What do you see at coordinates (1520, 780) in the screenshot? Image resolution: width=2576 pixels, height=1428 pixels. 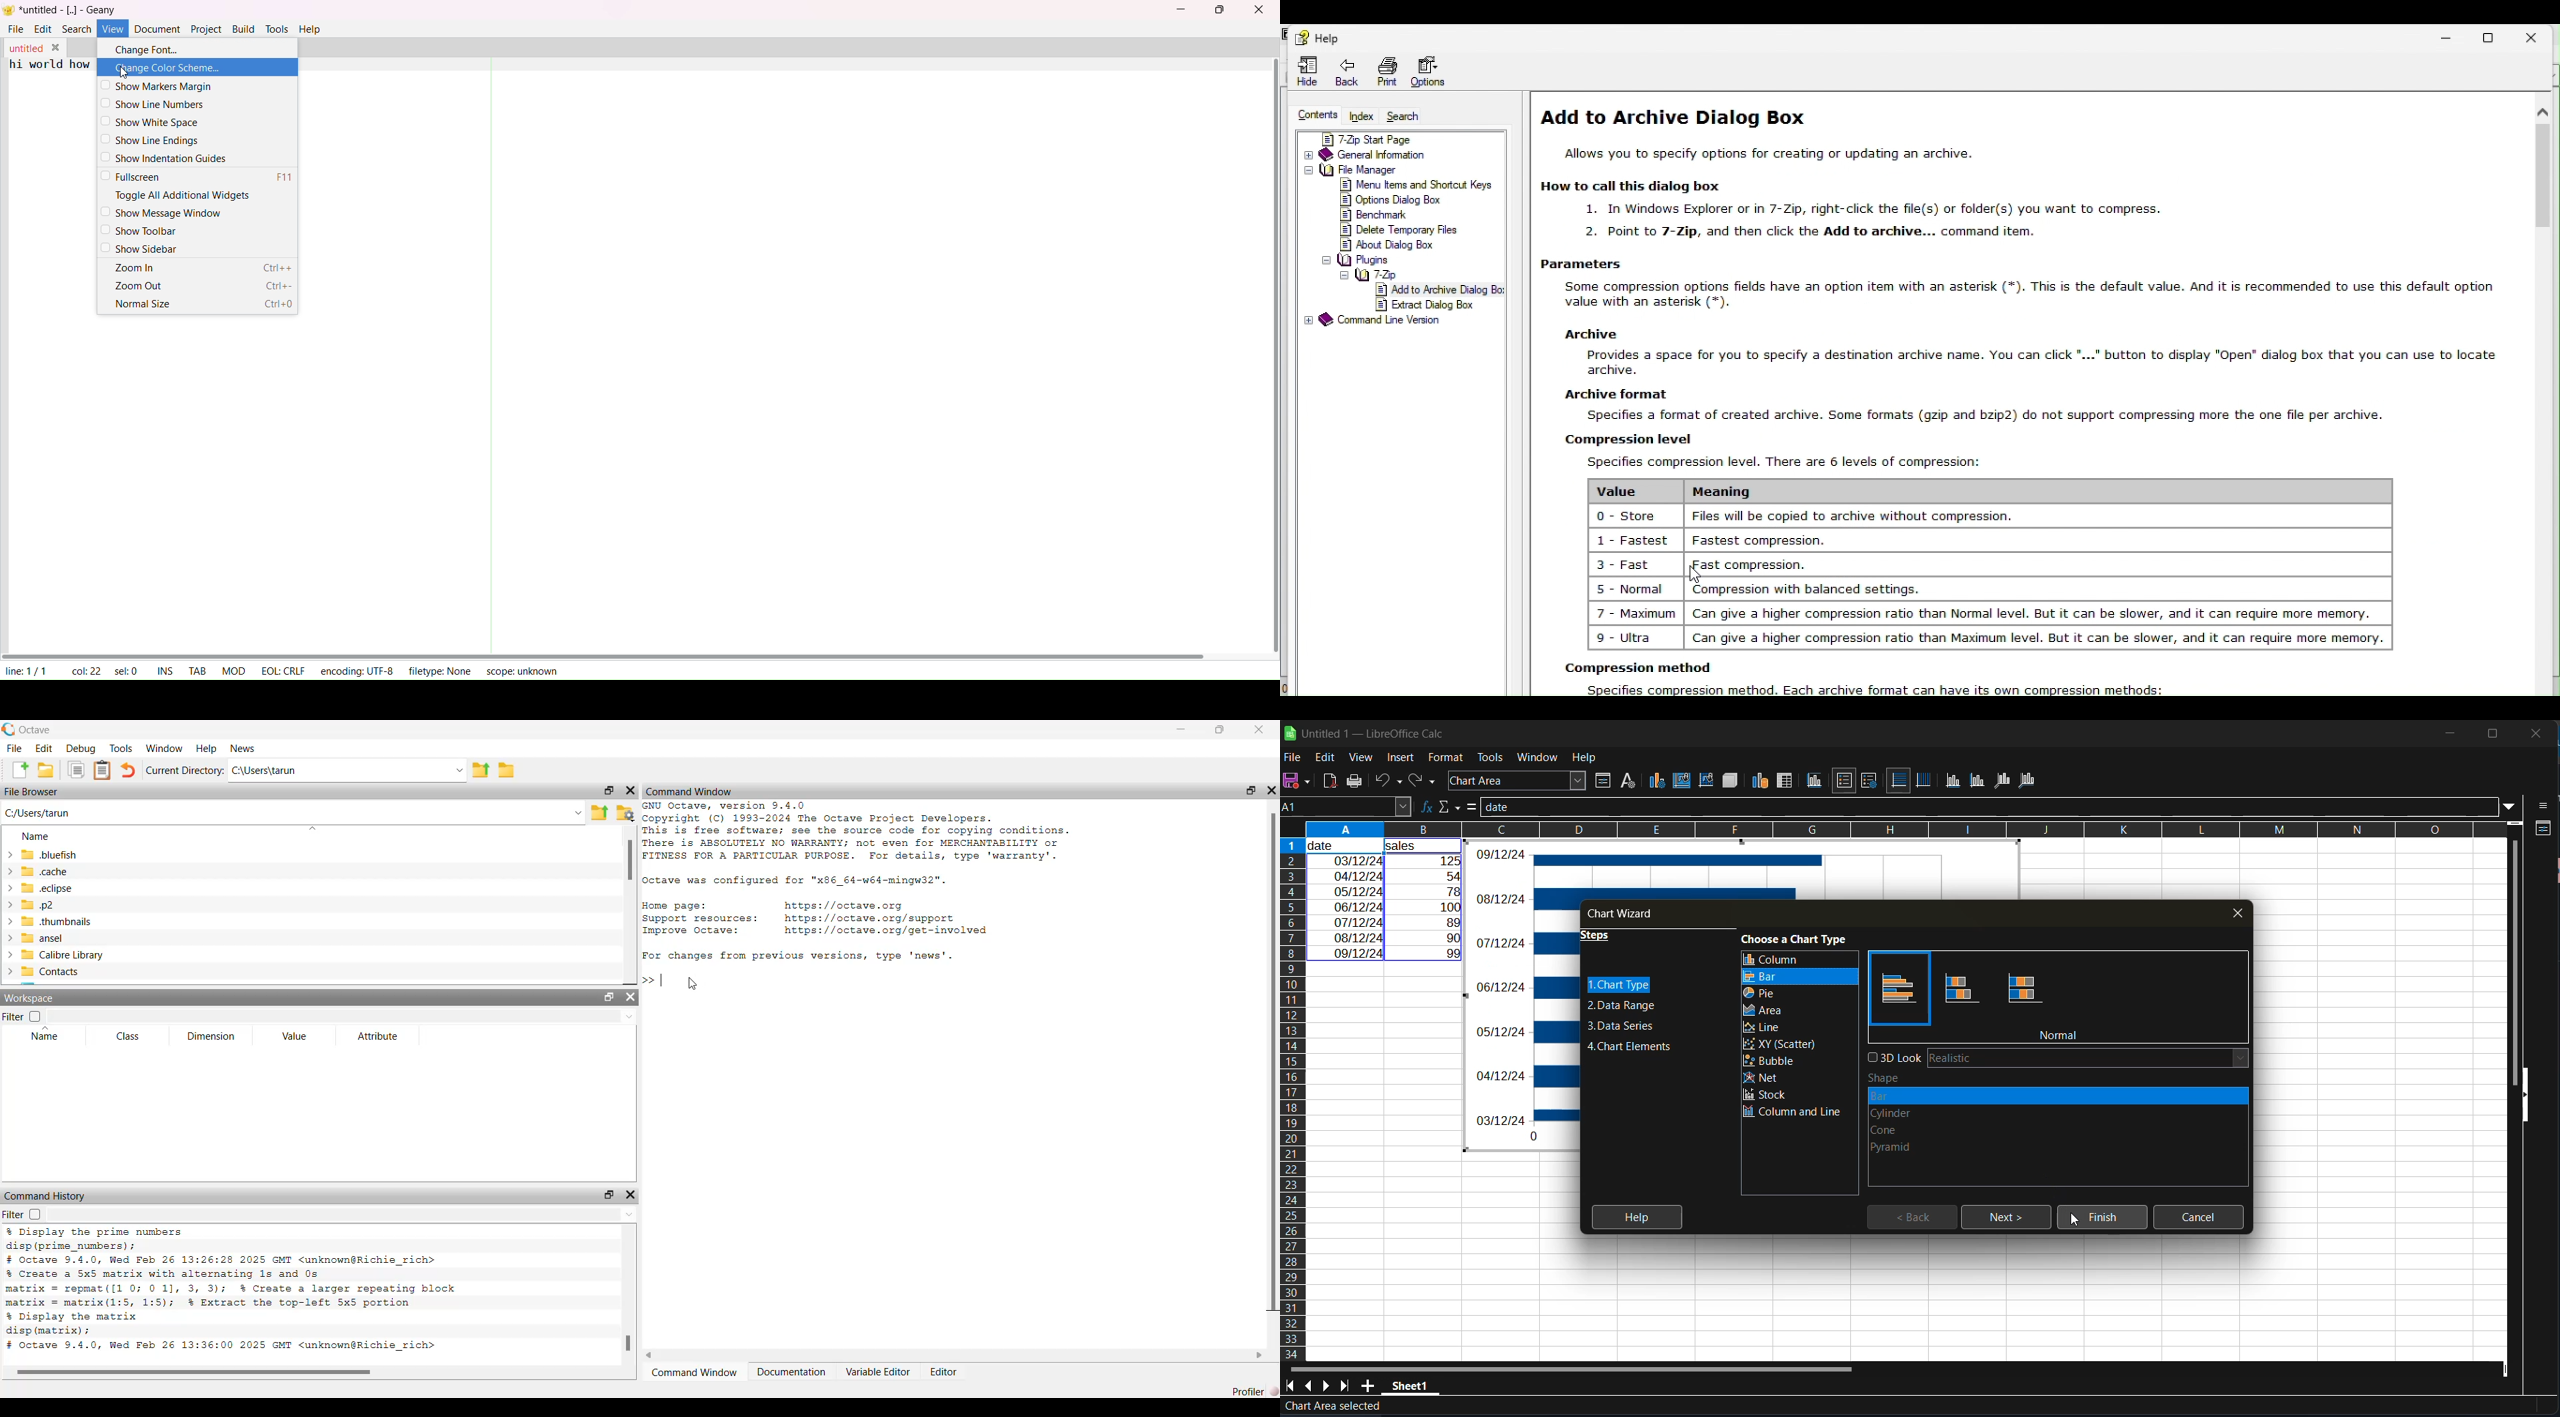 I see `select chart element` at bounding box center [1520, 780].